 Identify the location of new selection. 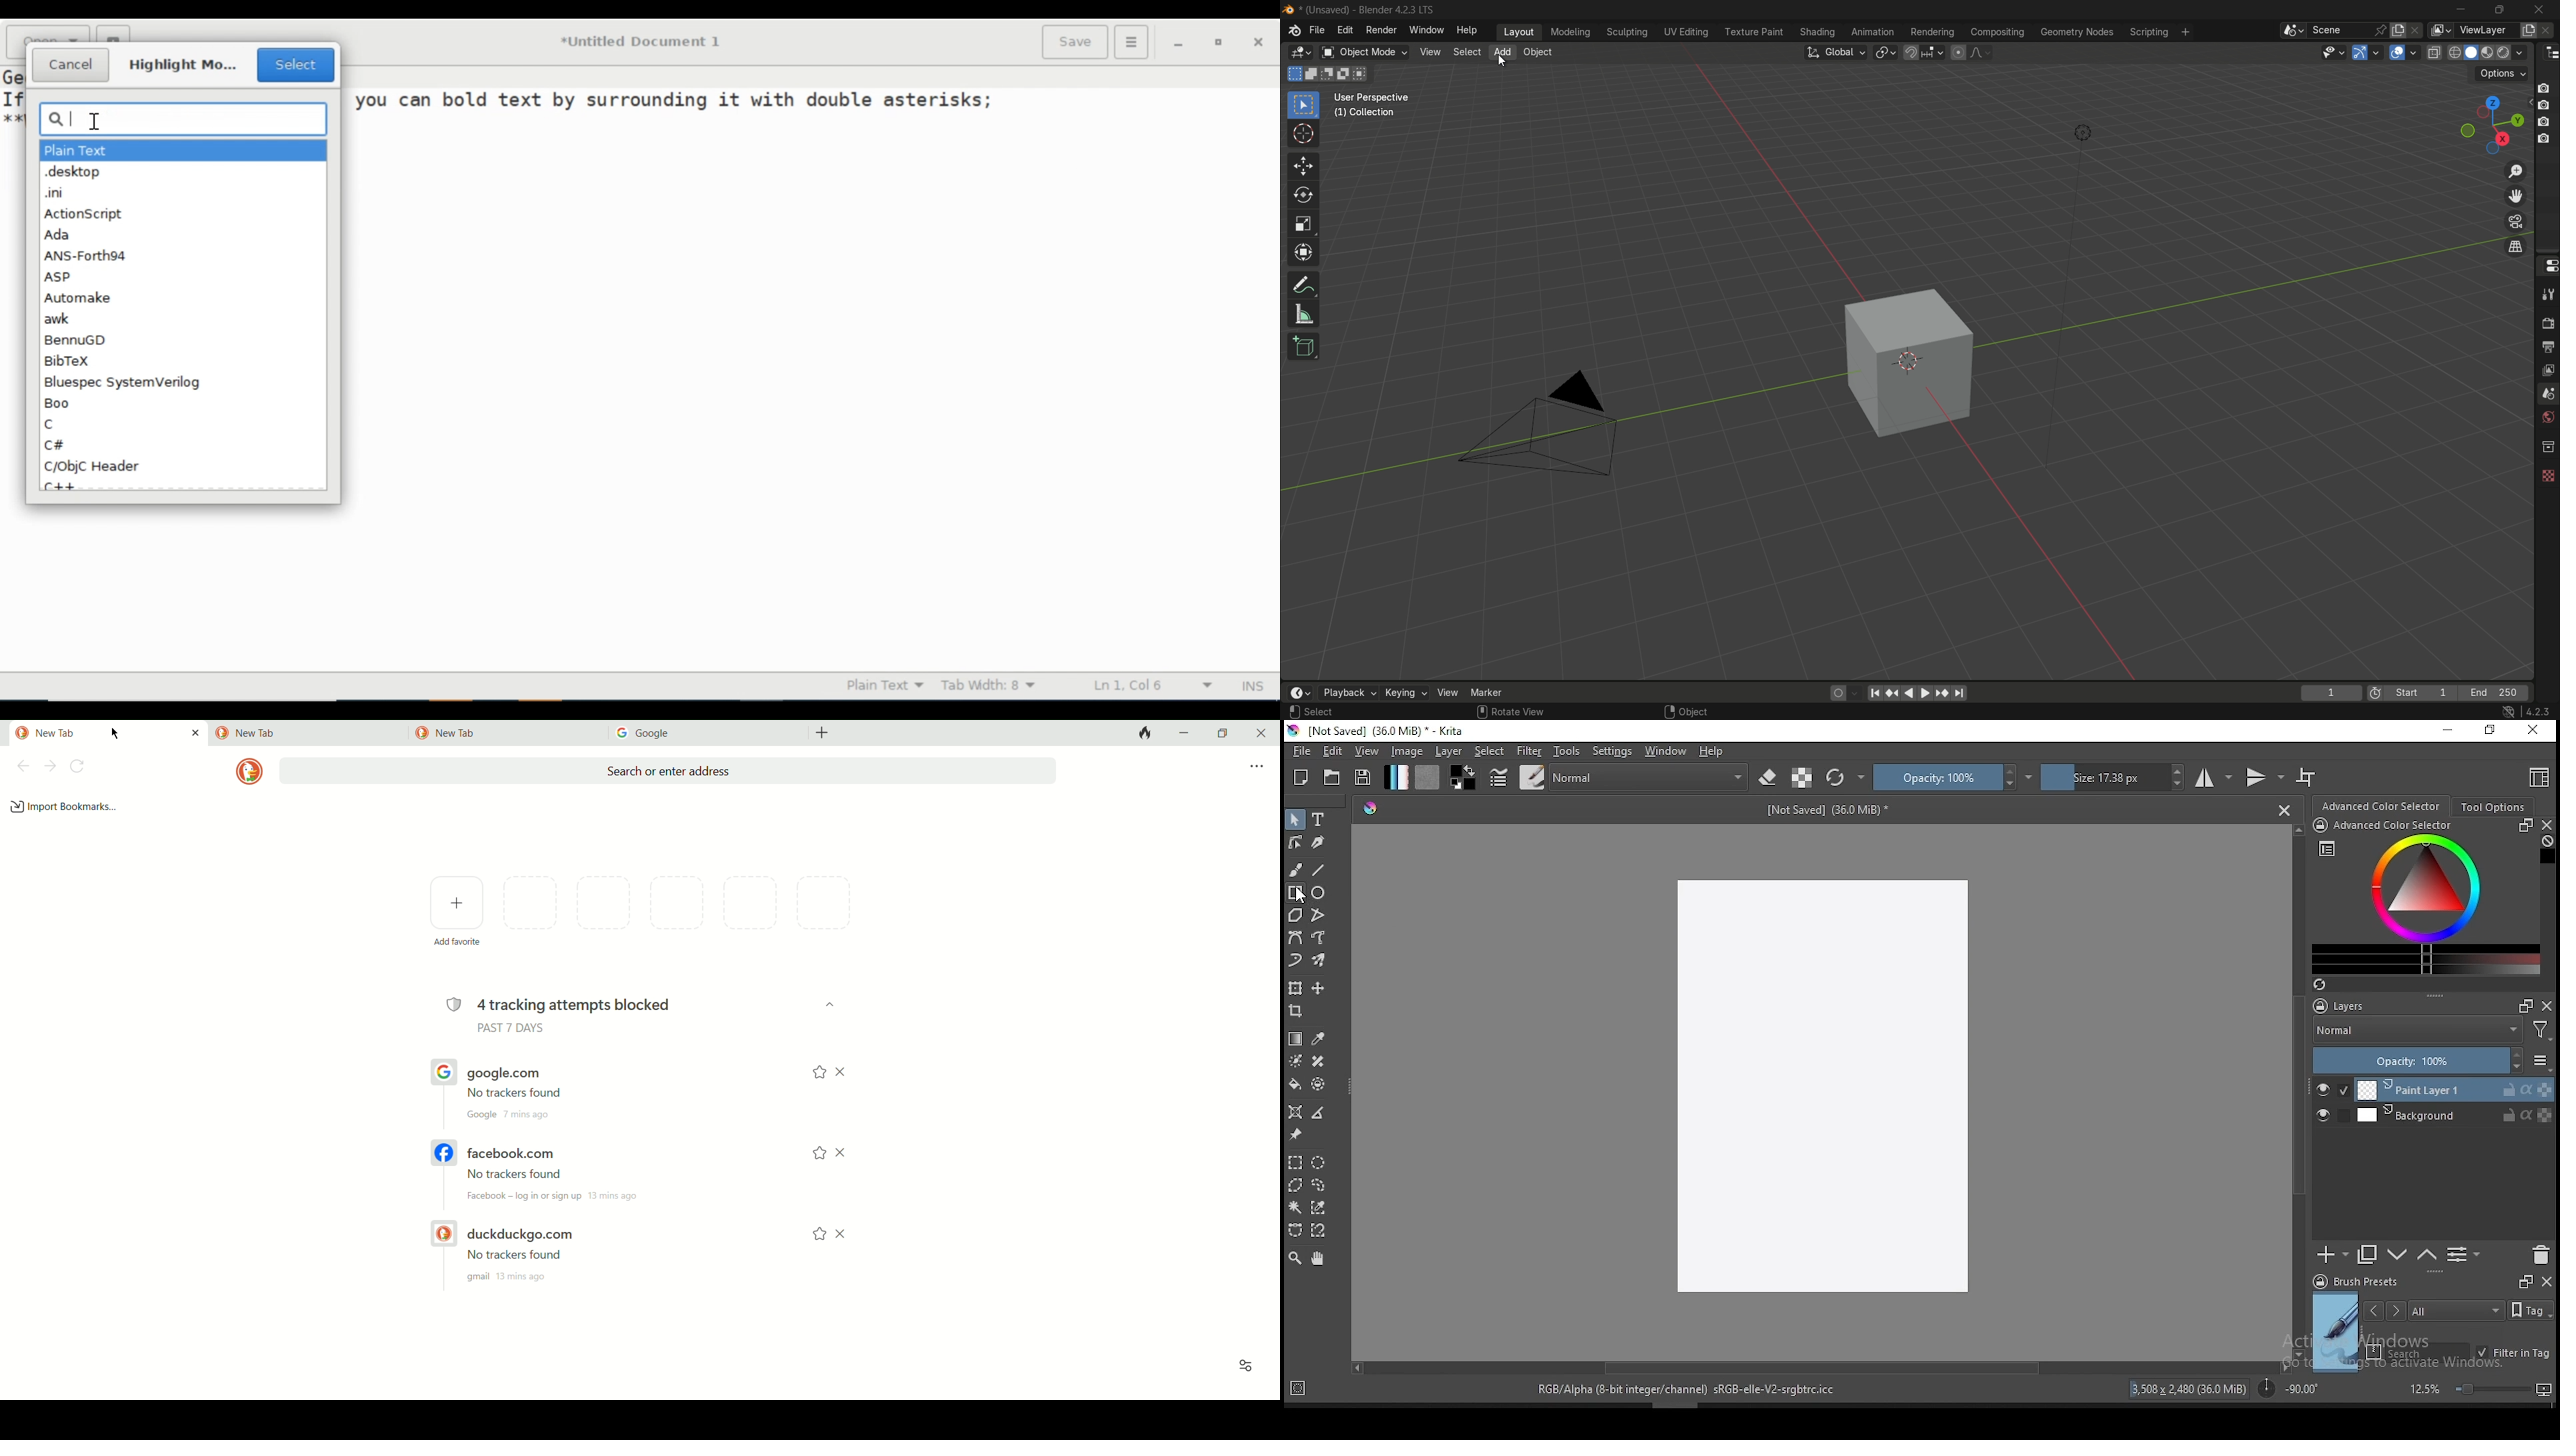
(1295, 74).